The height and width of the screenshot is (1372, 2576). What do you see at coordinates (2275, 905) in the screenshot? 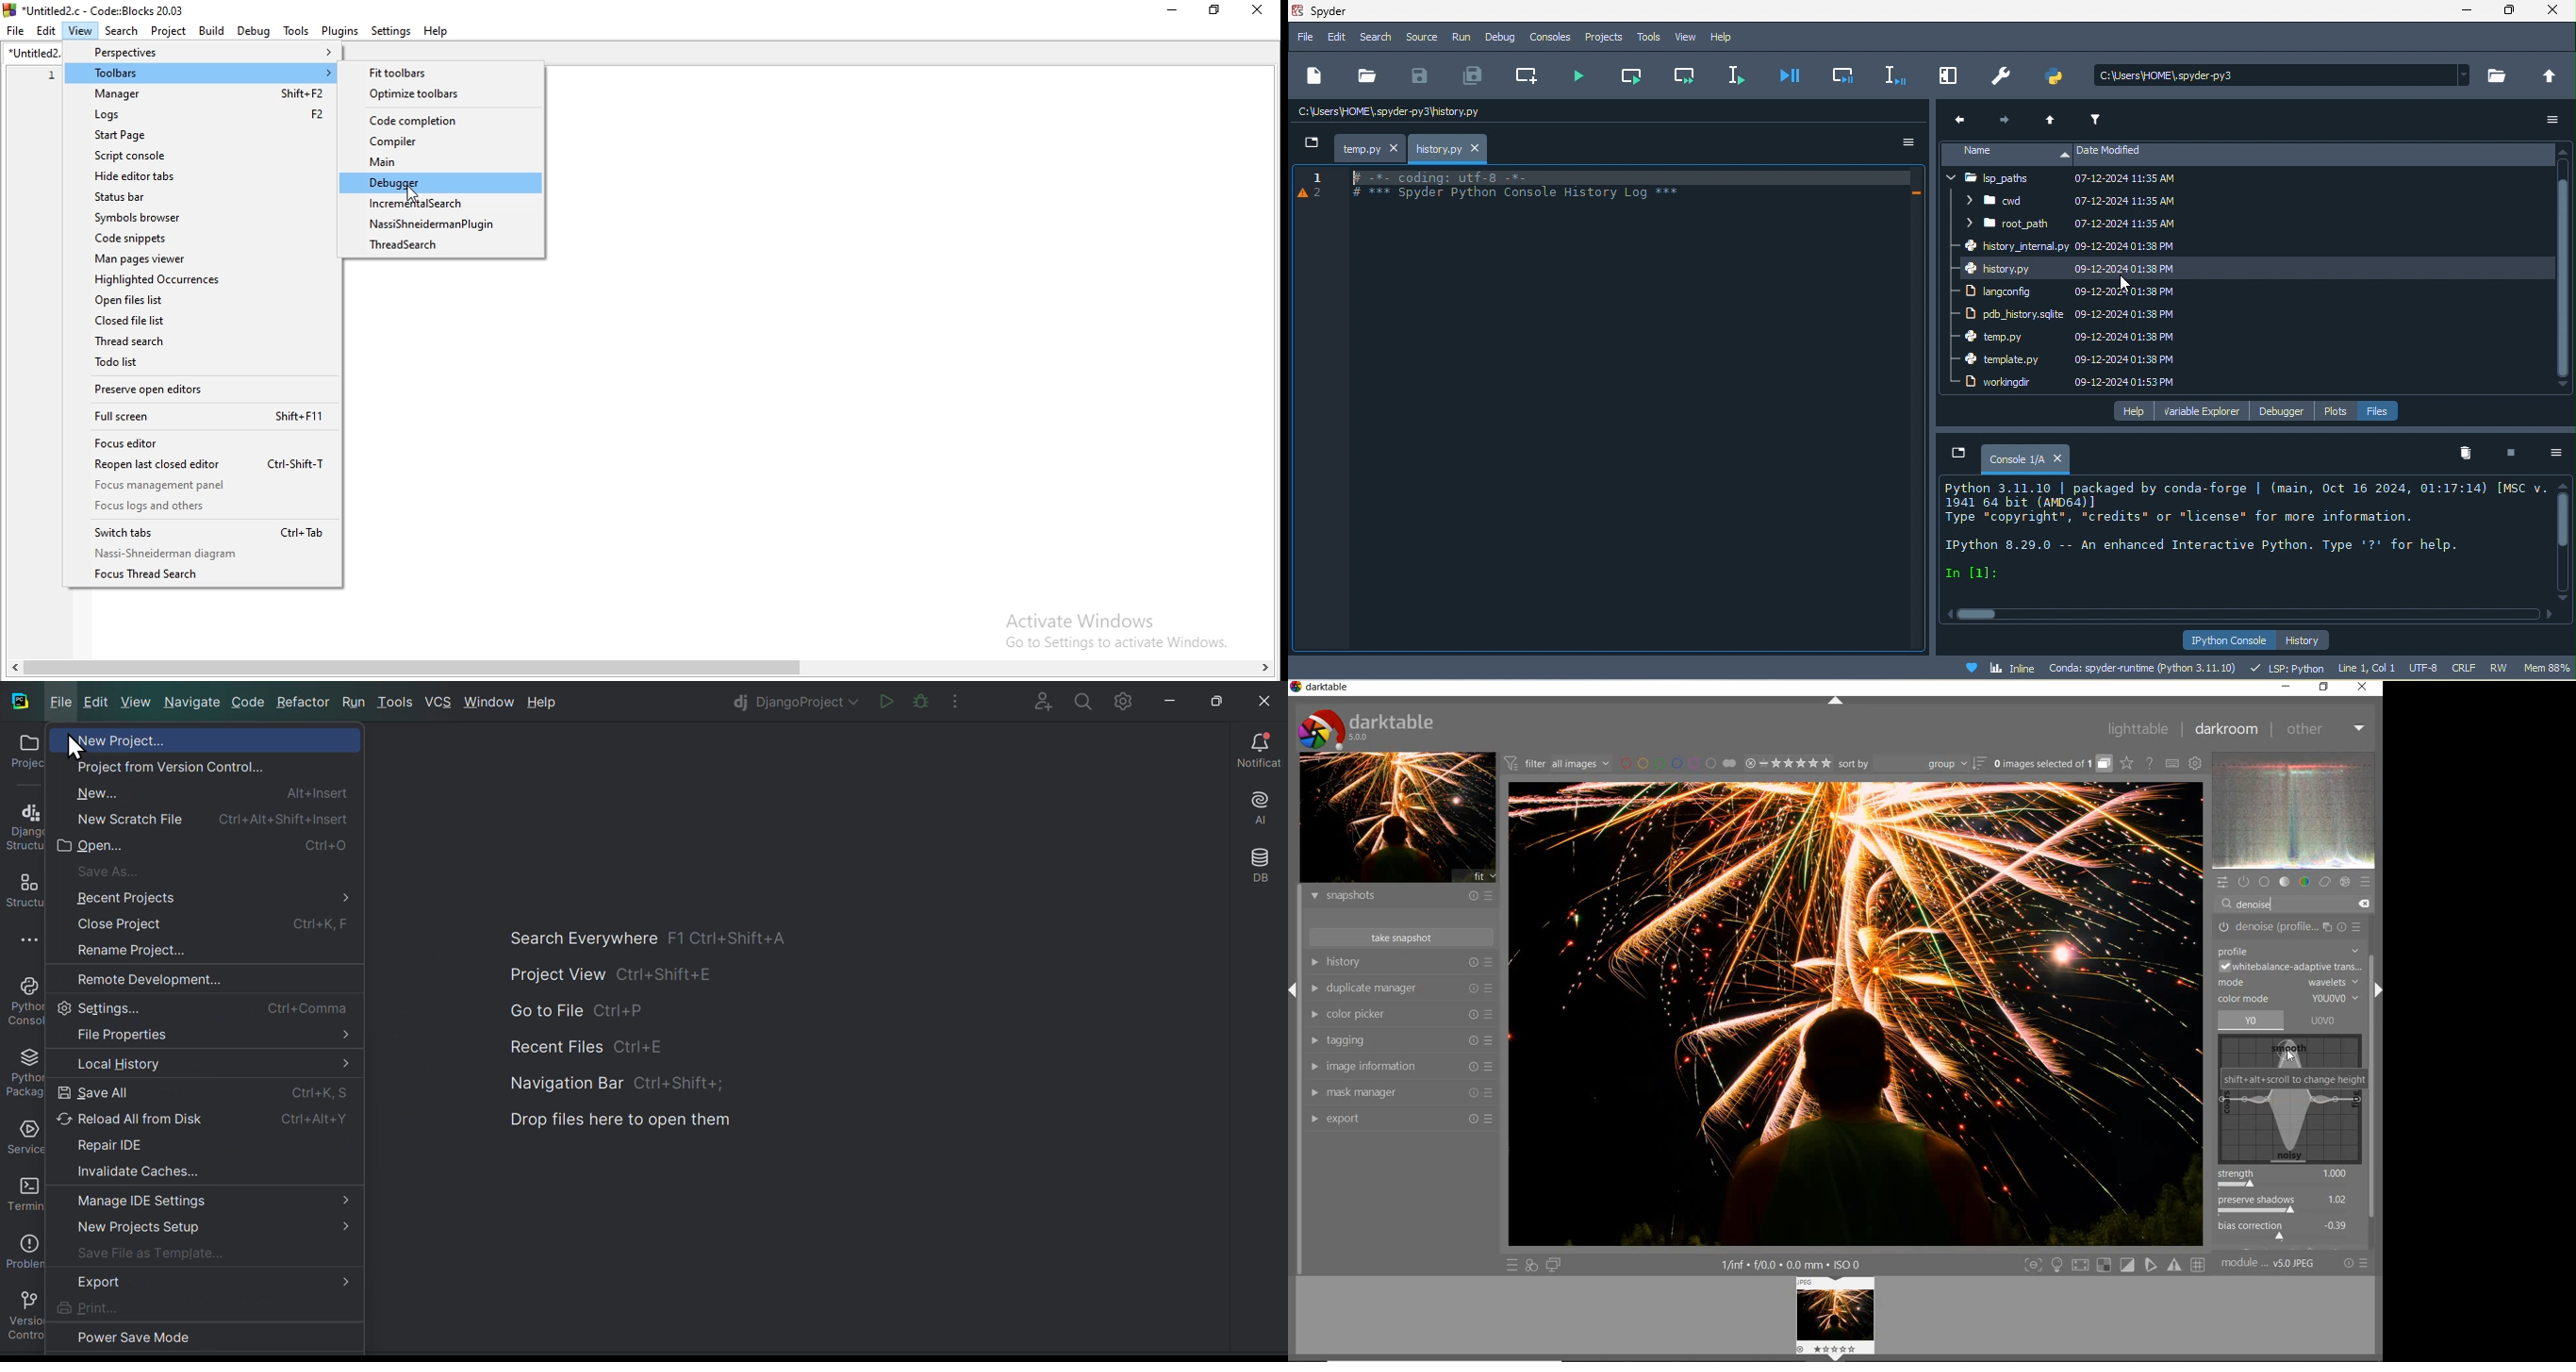
I see `DENOISE` at bounding box center [2275, 905].